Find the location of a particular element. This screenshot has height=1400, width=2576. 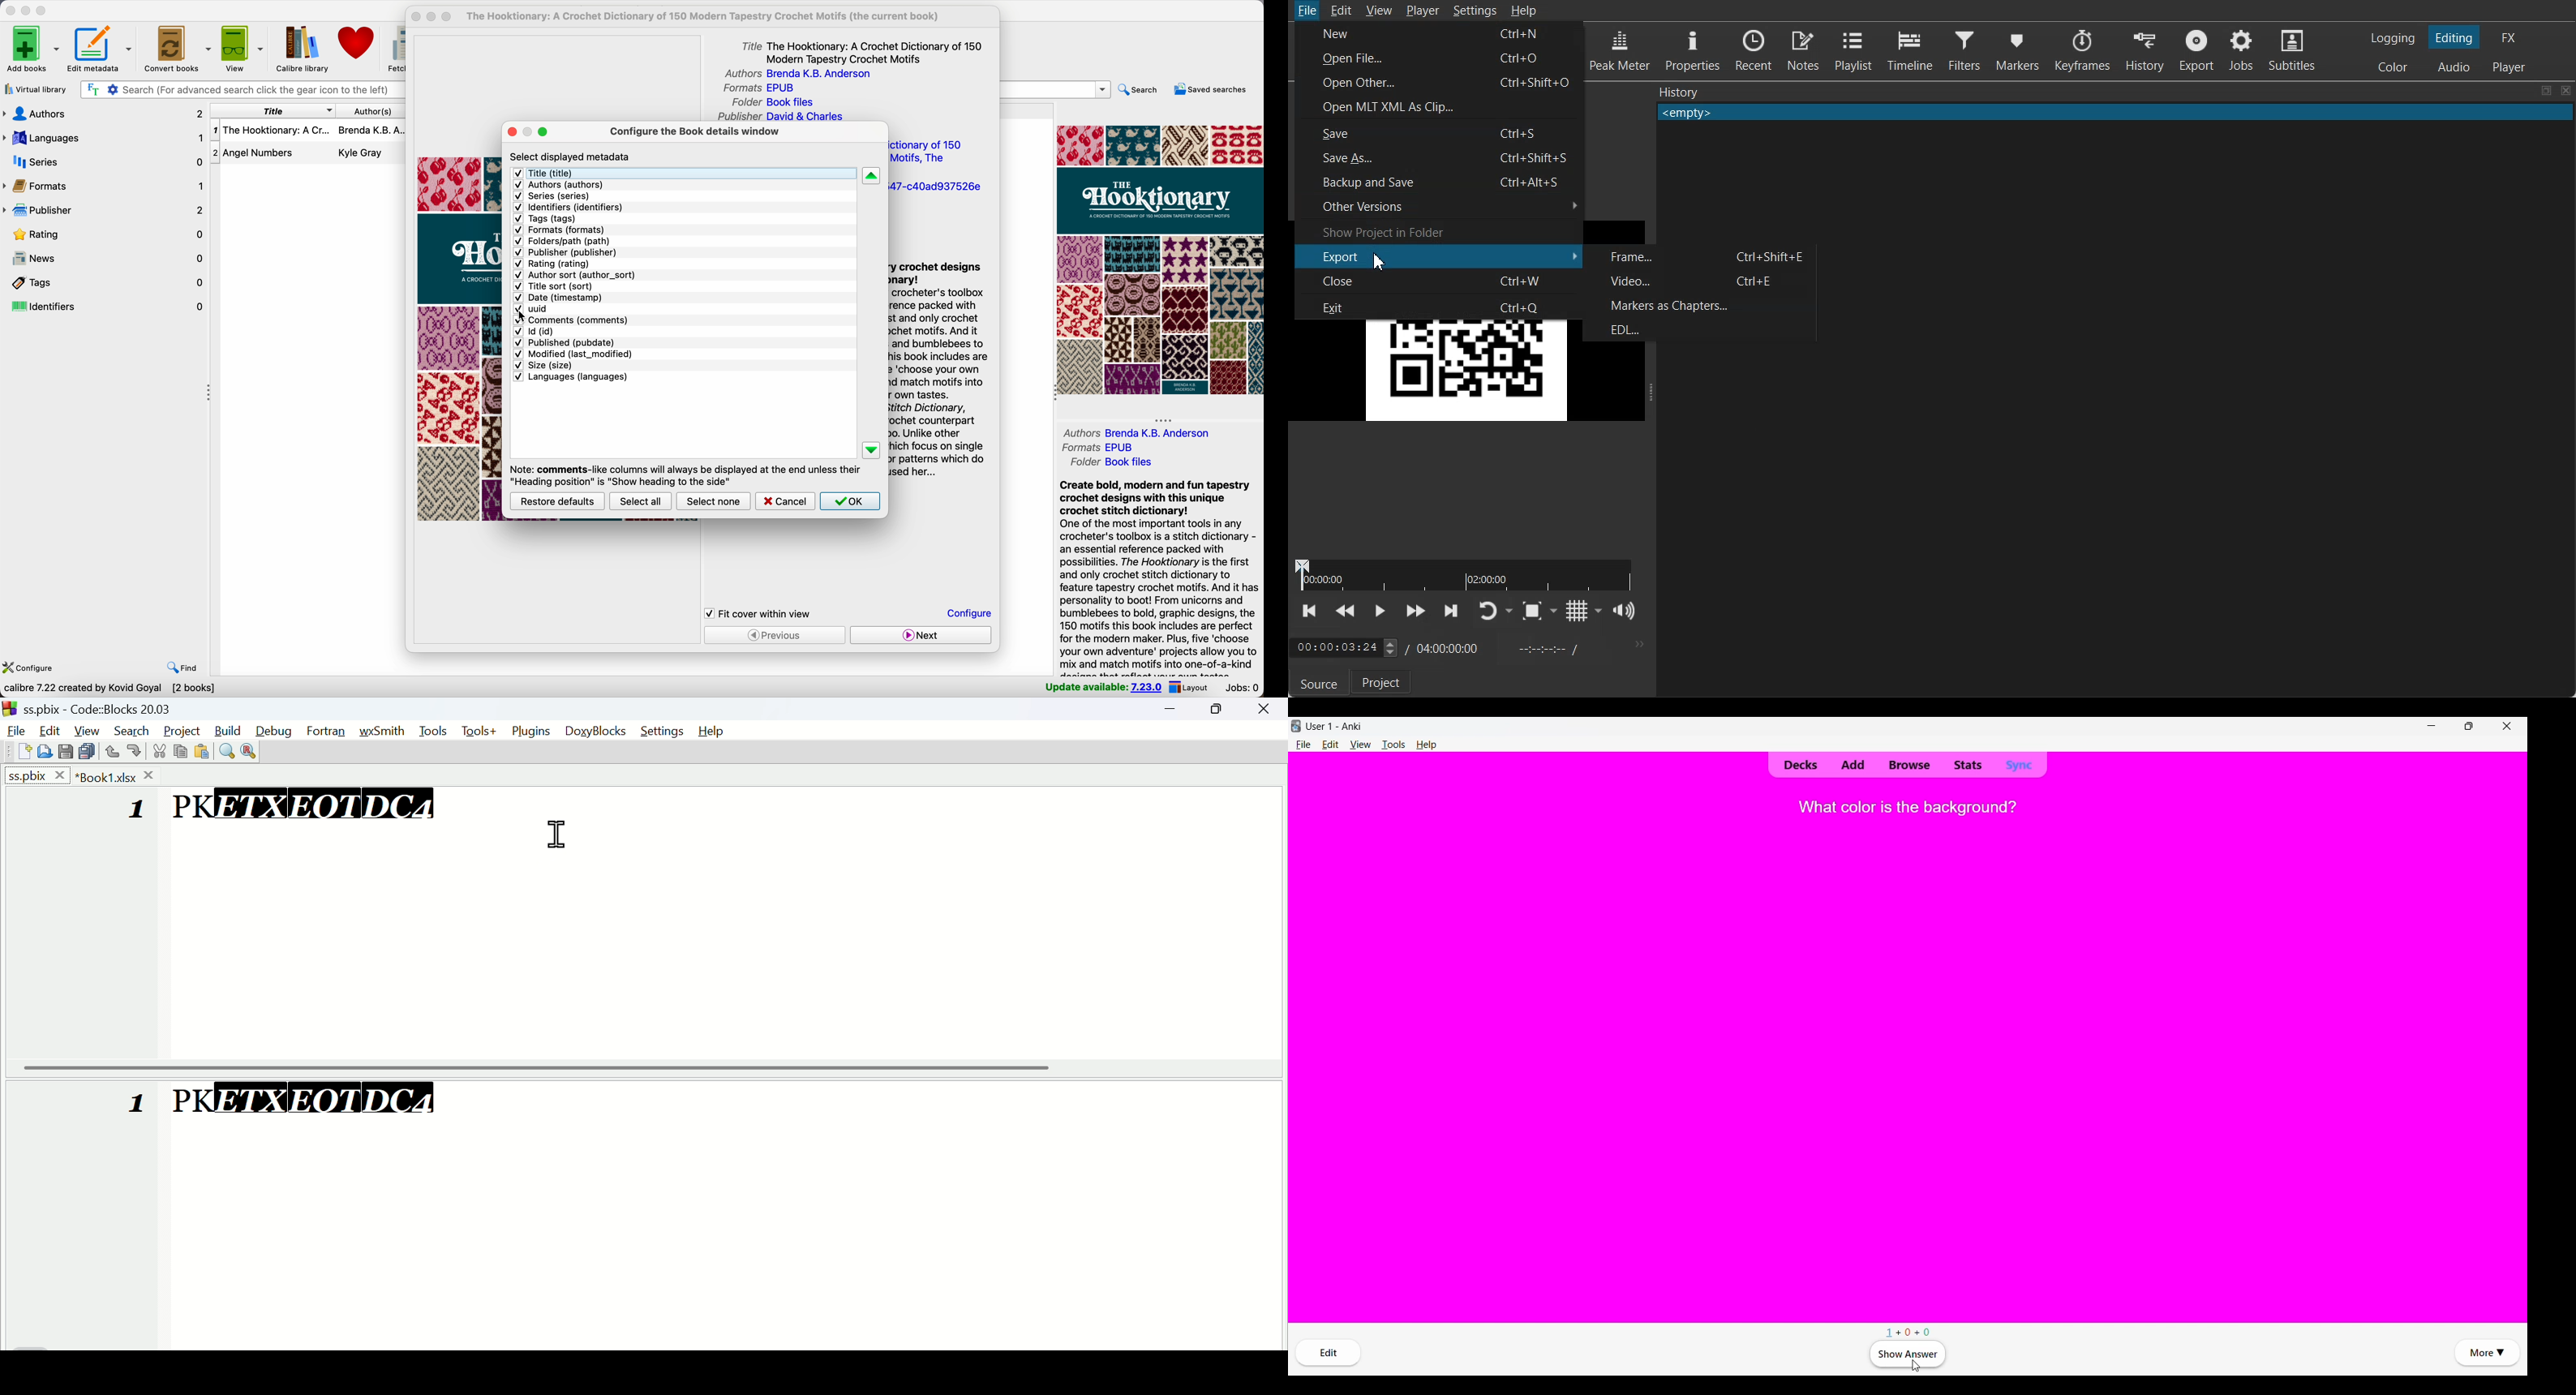

Angel numbers book details is located at coordinates (308, 155).